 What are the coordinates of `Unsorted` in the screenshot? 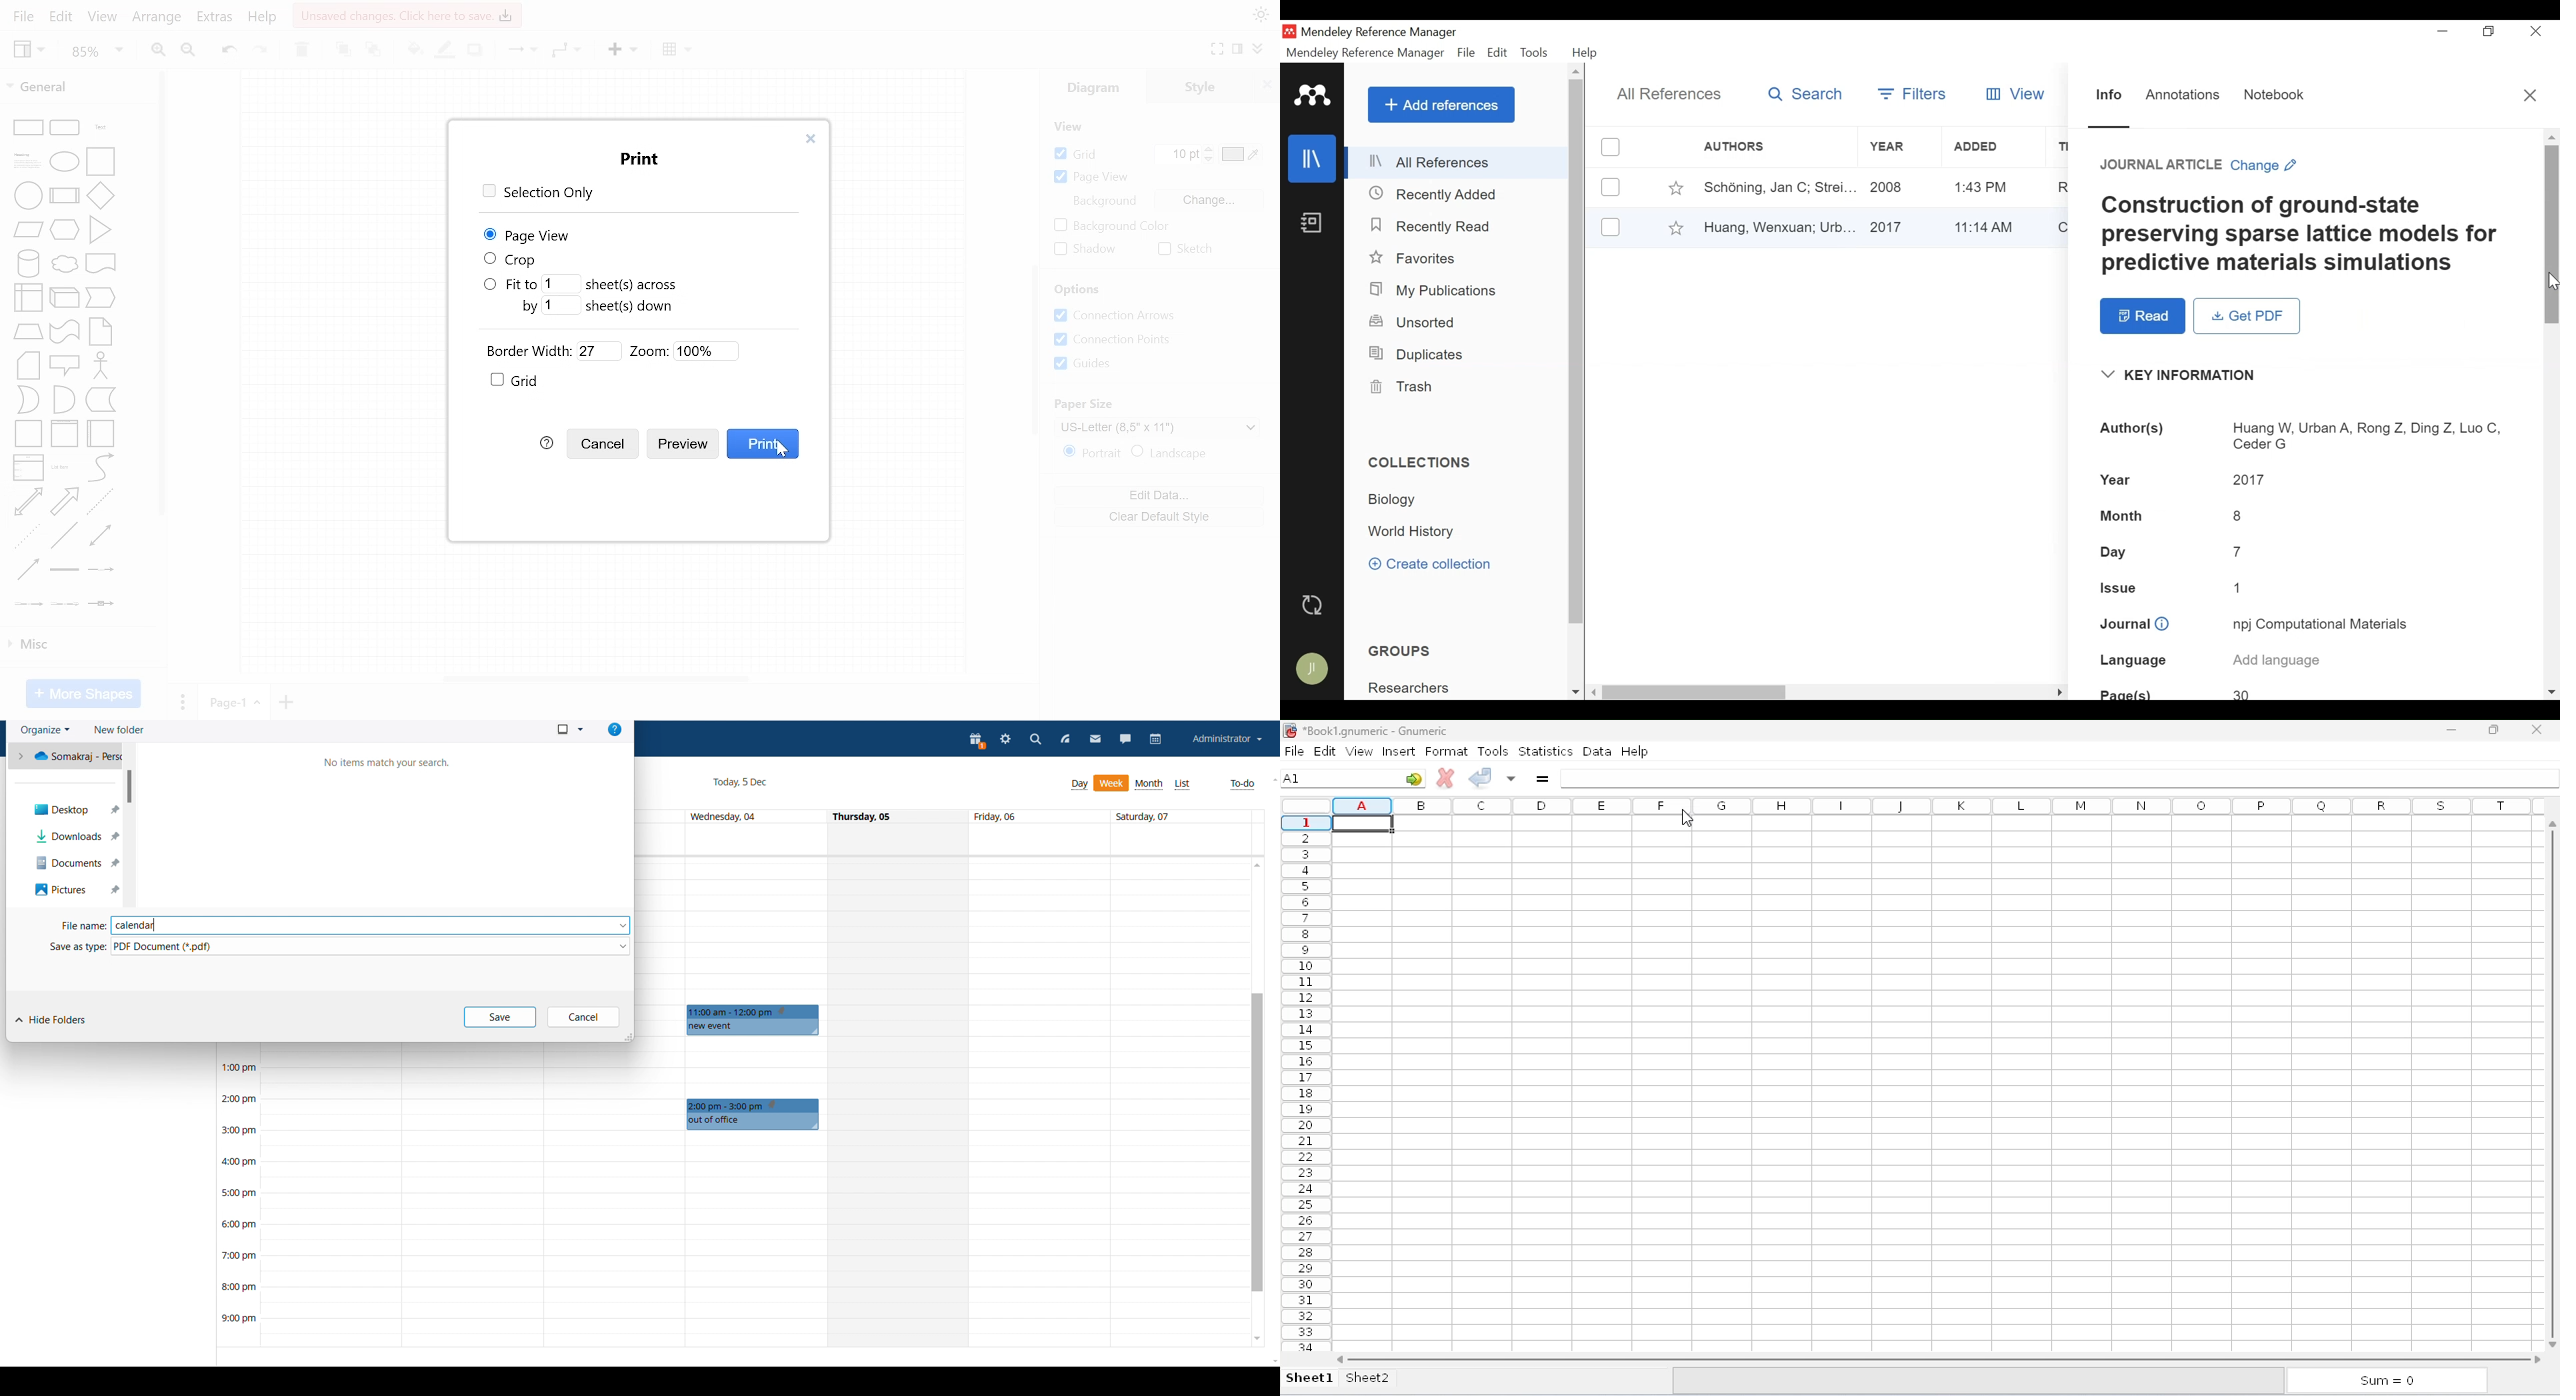 It's located at (1414, 322).